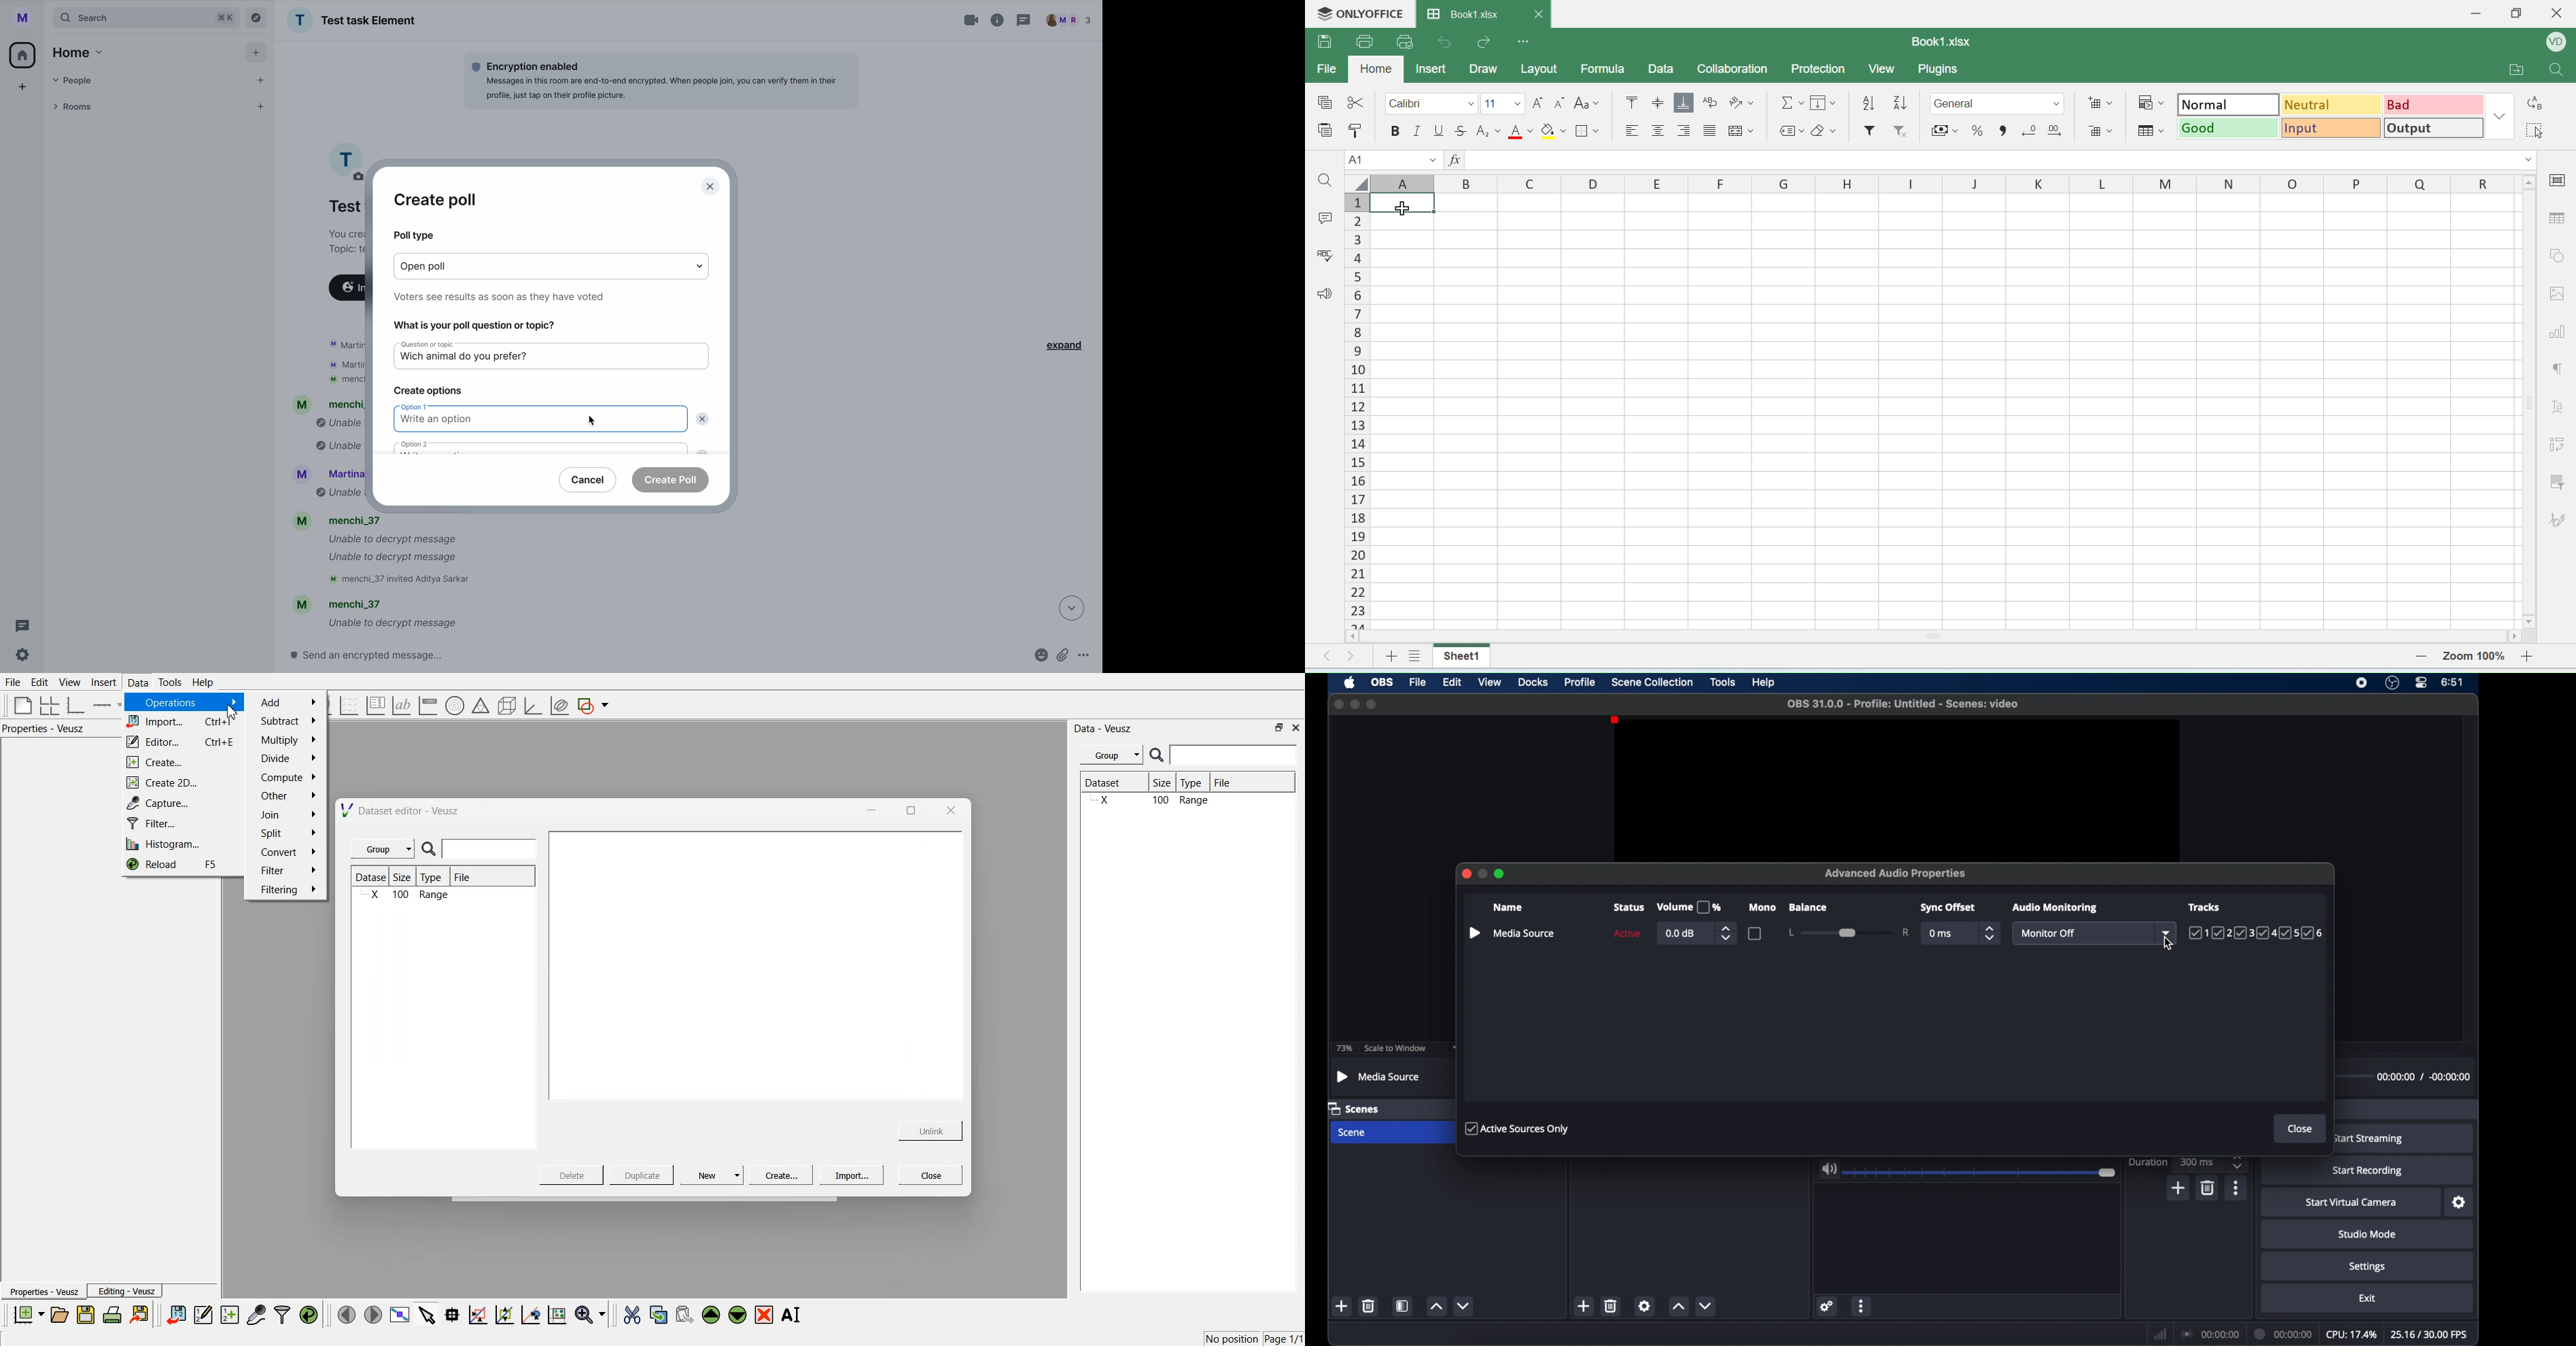 Image resolution: width=2576 pixels, height=1372 pixels. What do you see at coordinates (505, 359) in the screenshot?
I see `which animal do you prefer` at bounding box center [505, 359].